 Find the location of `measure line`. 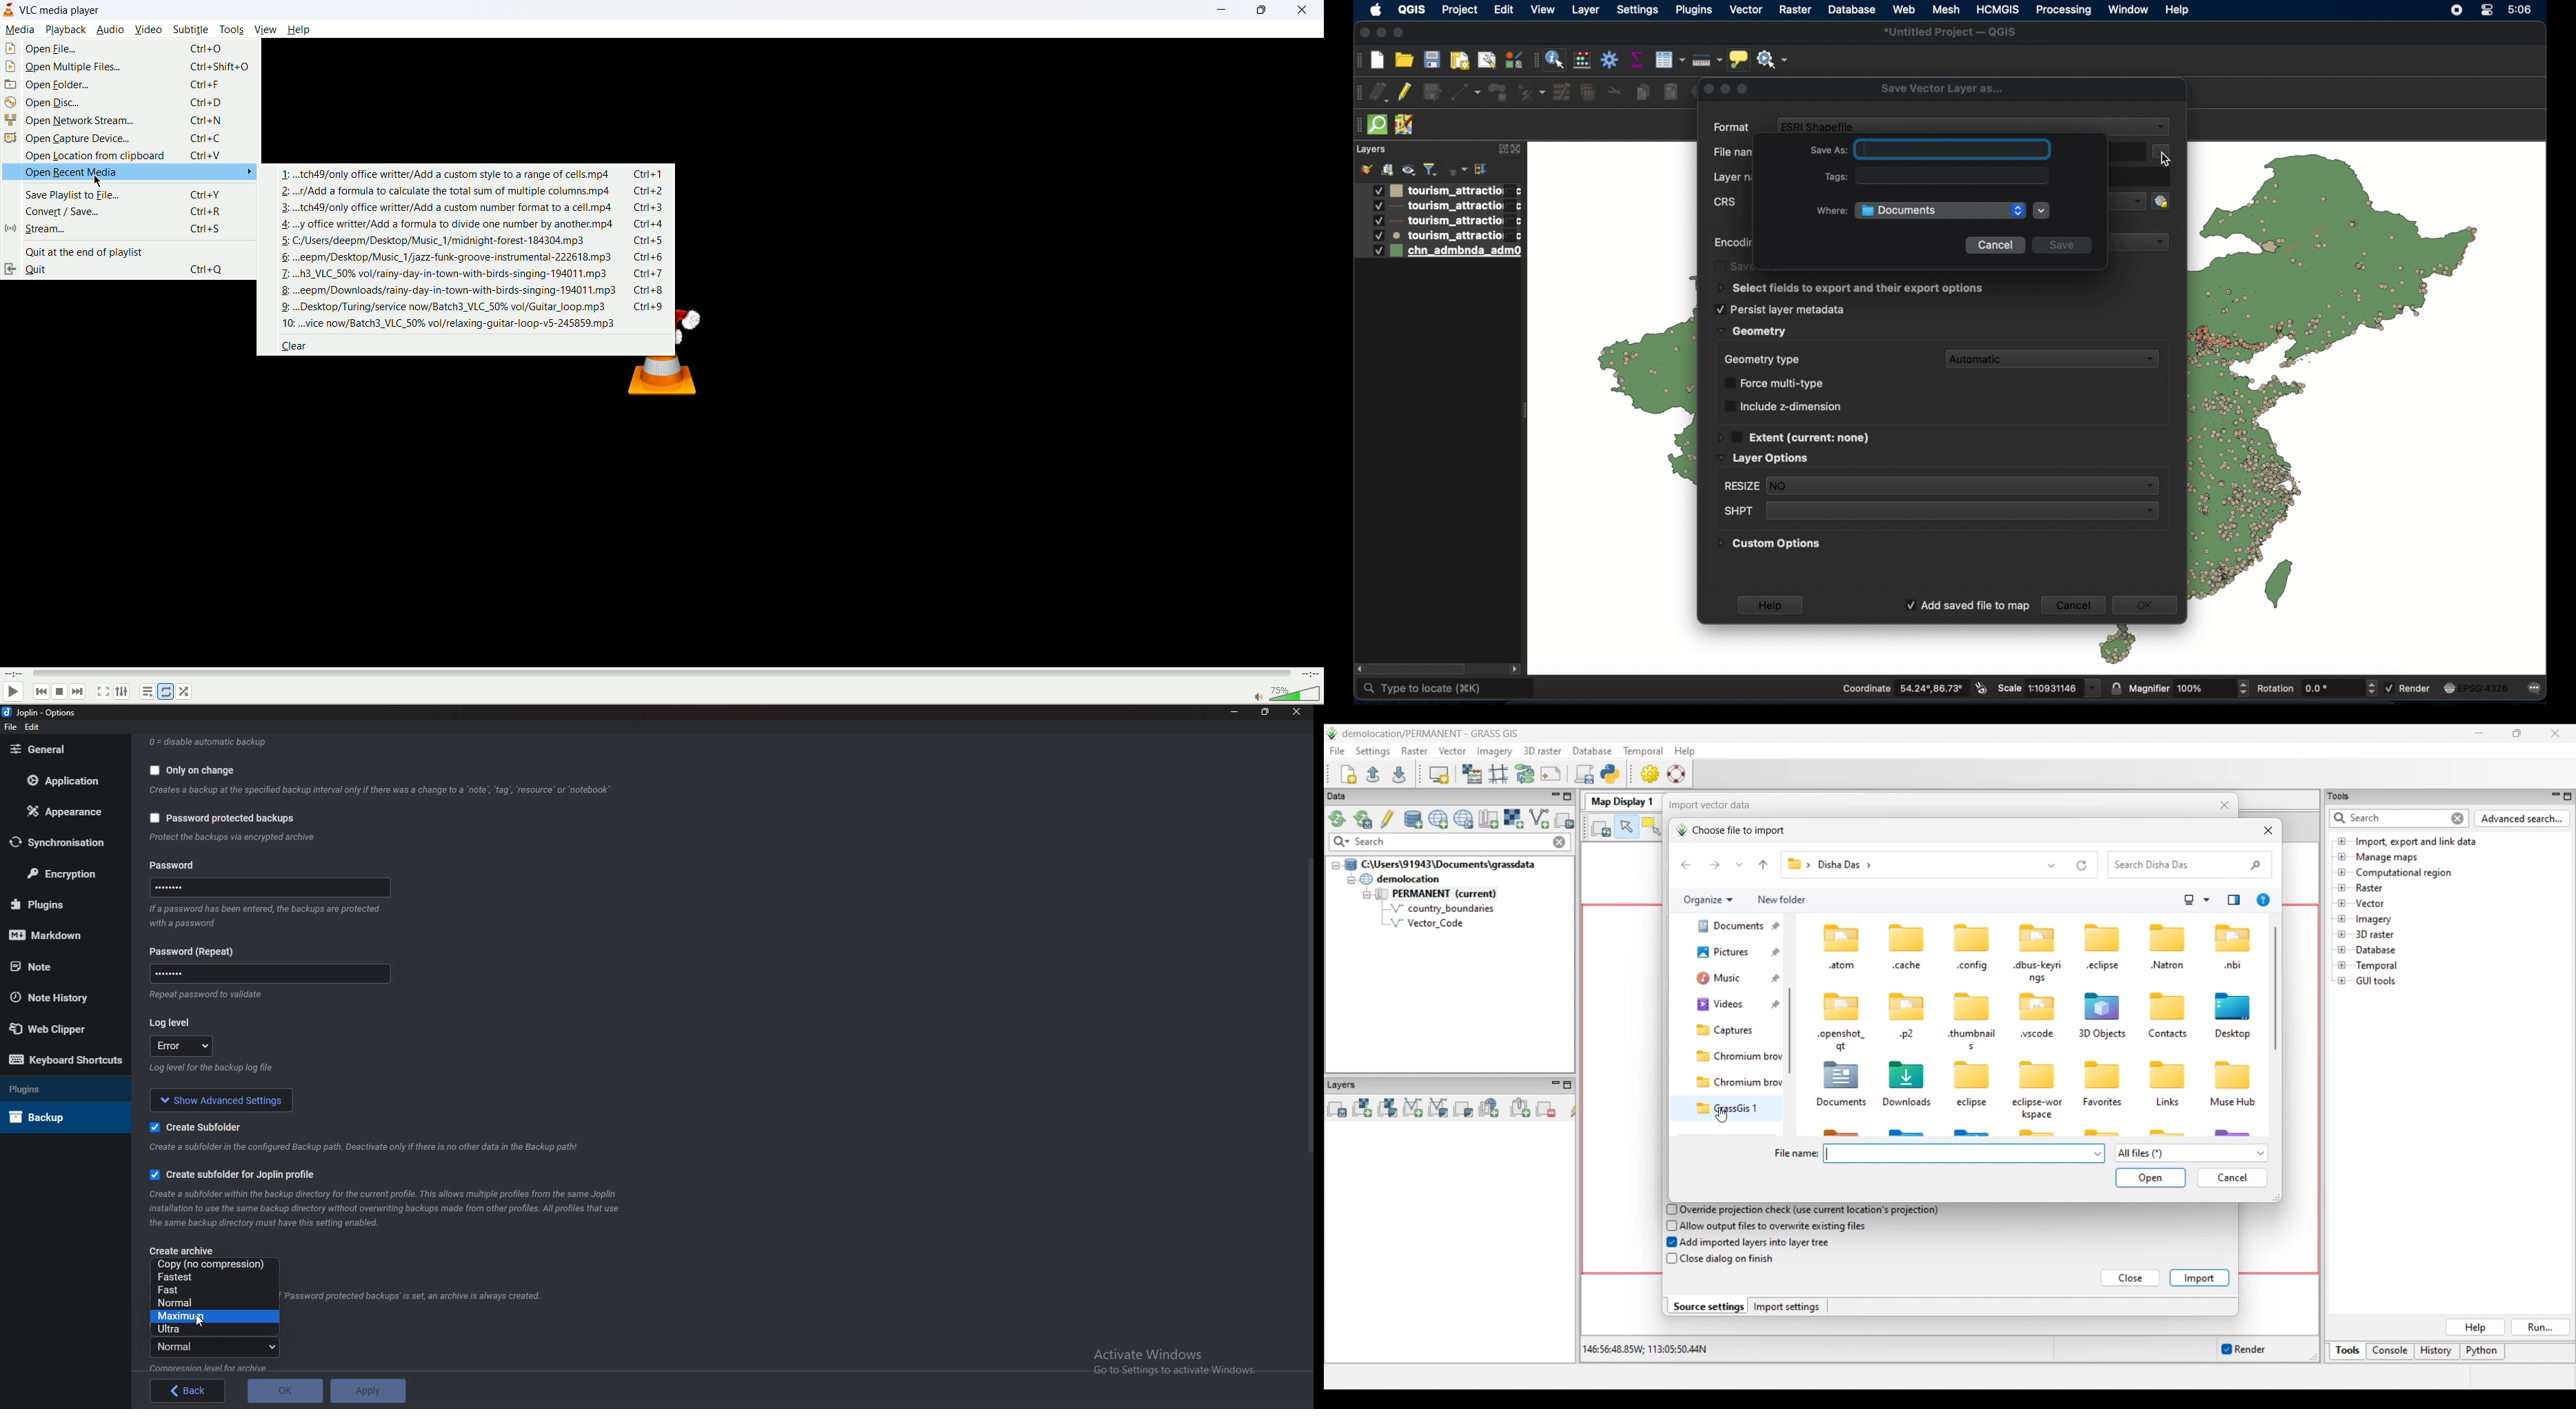

measure line is located at coordinates (1708, 59).